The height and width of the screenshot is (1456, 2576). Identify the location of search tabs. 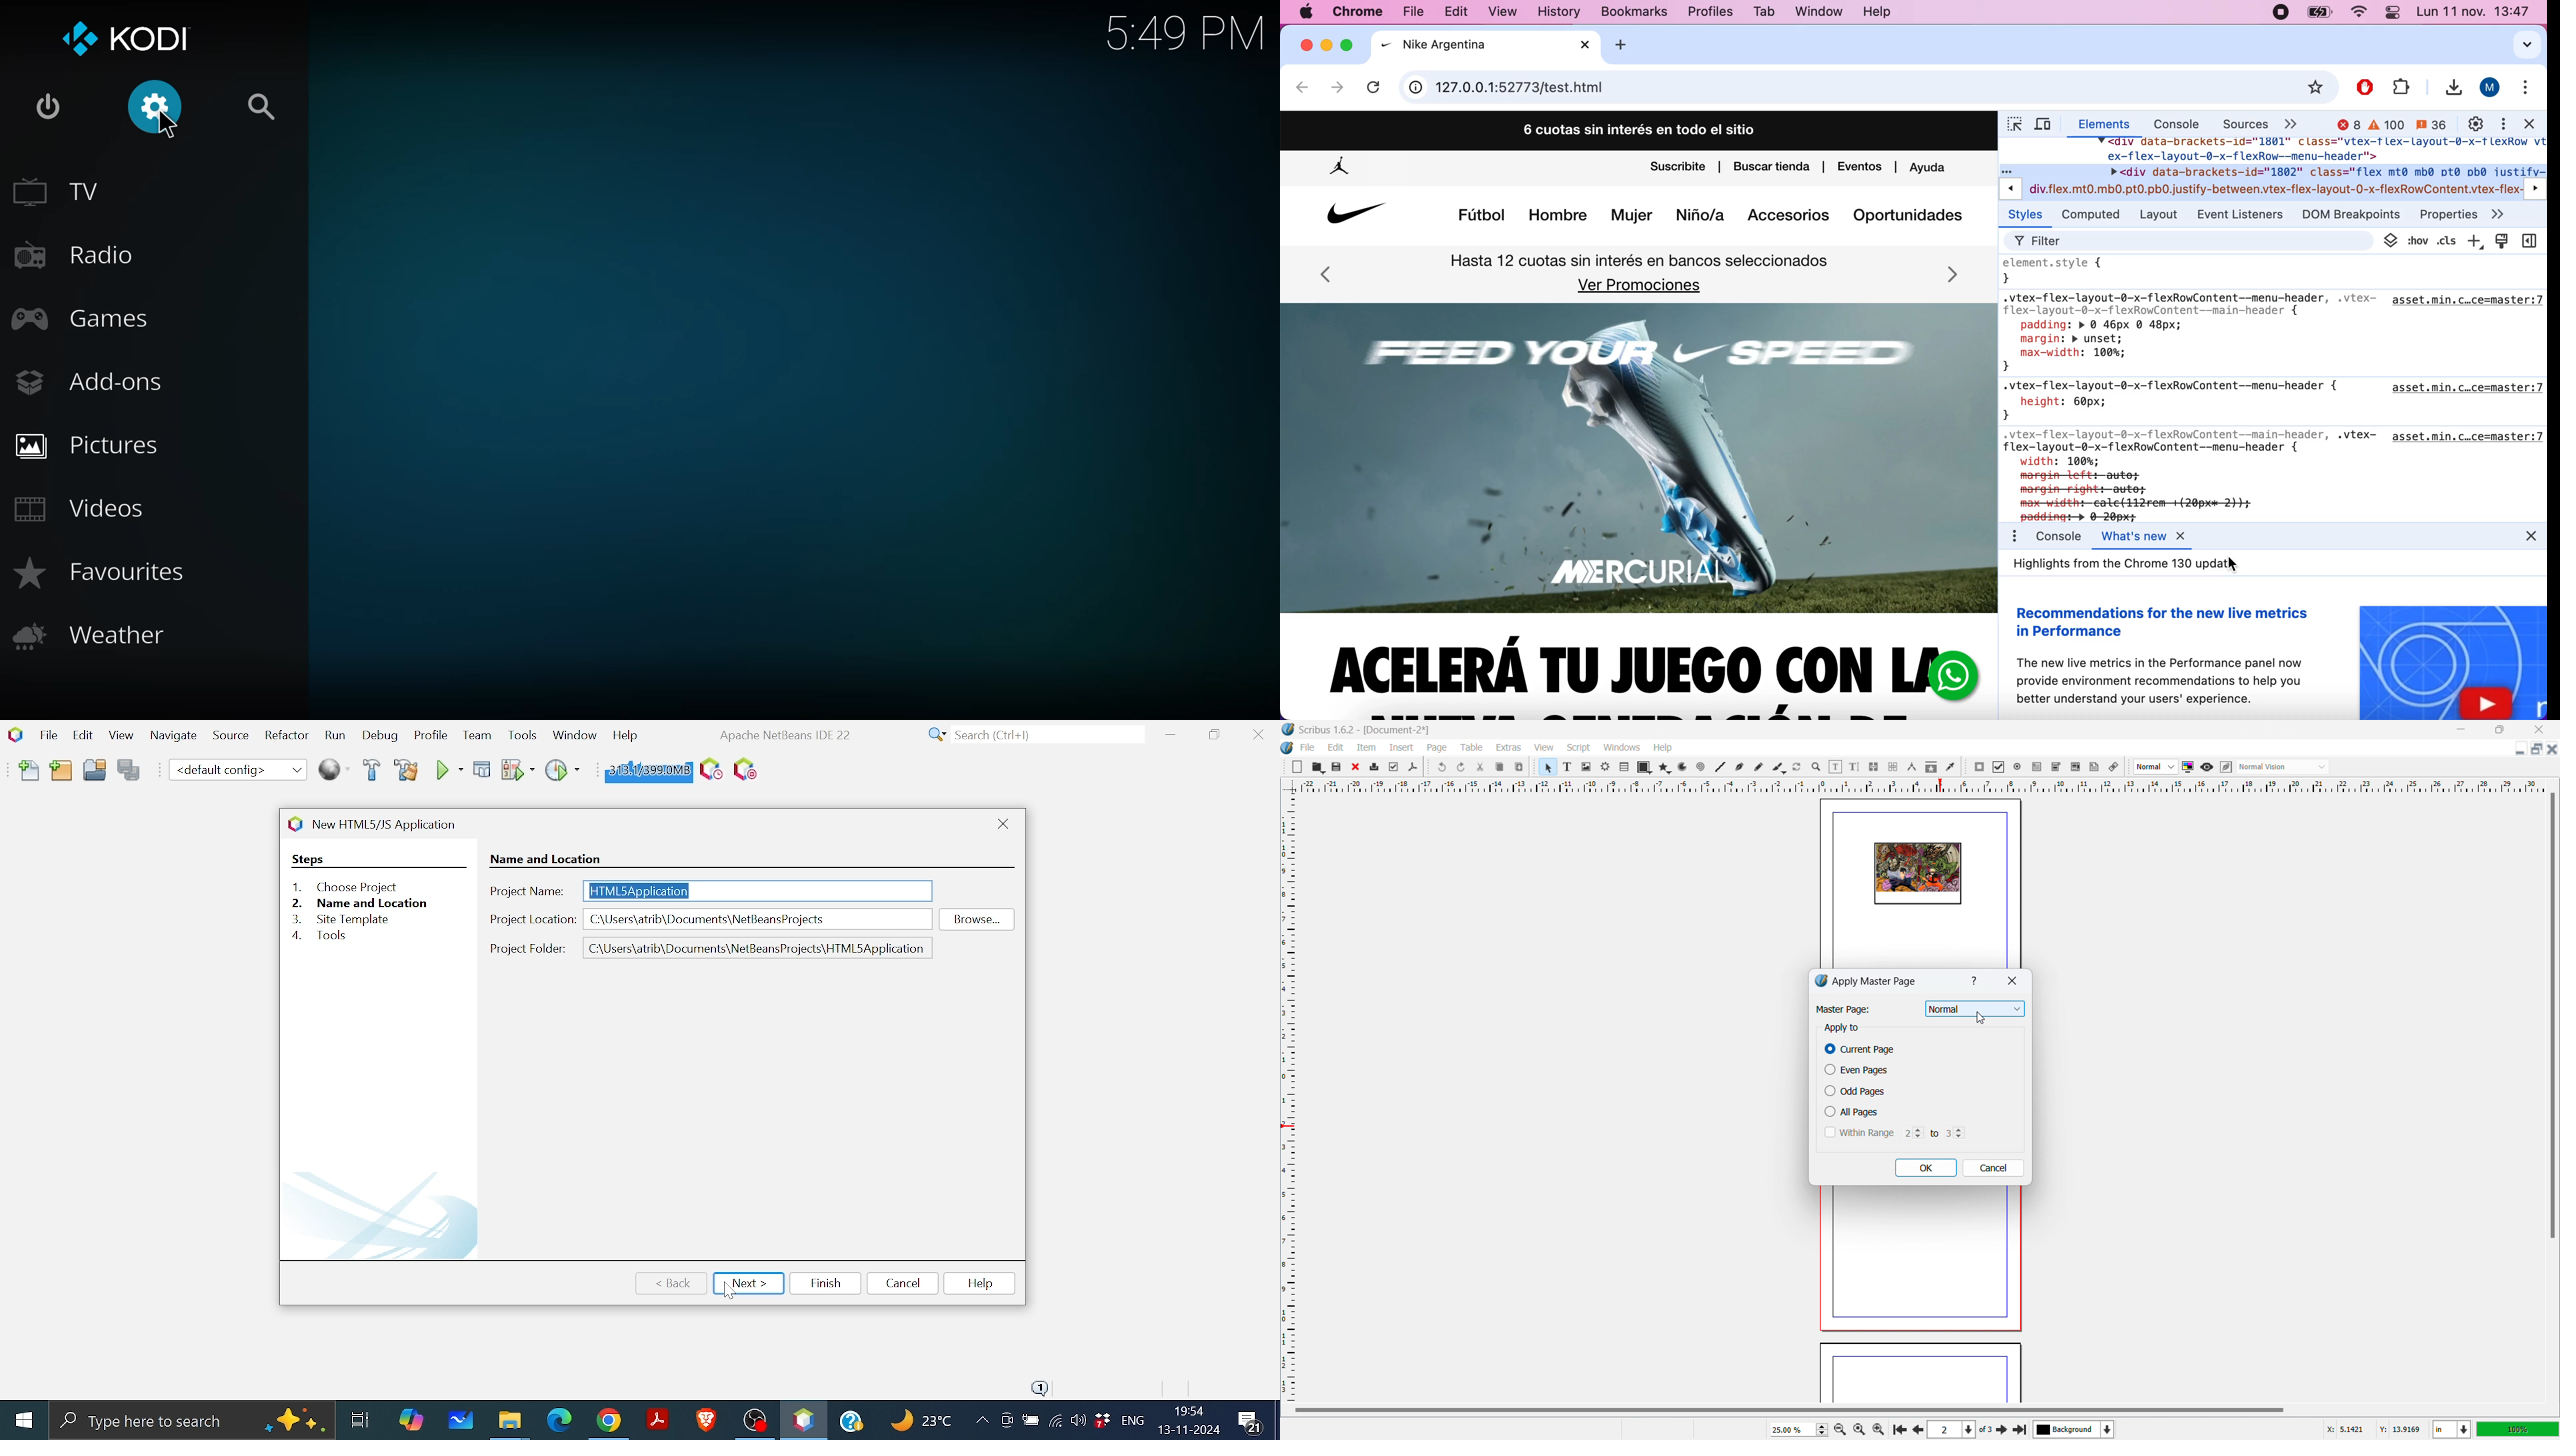
(2520, 47).